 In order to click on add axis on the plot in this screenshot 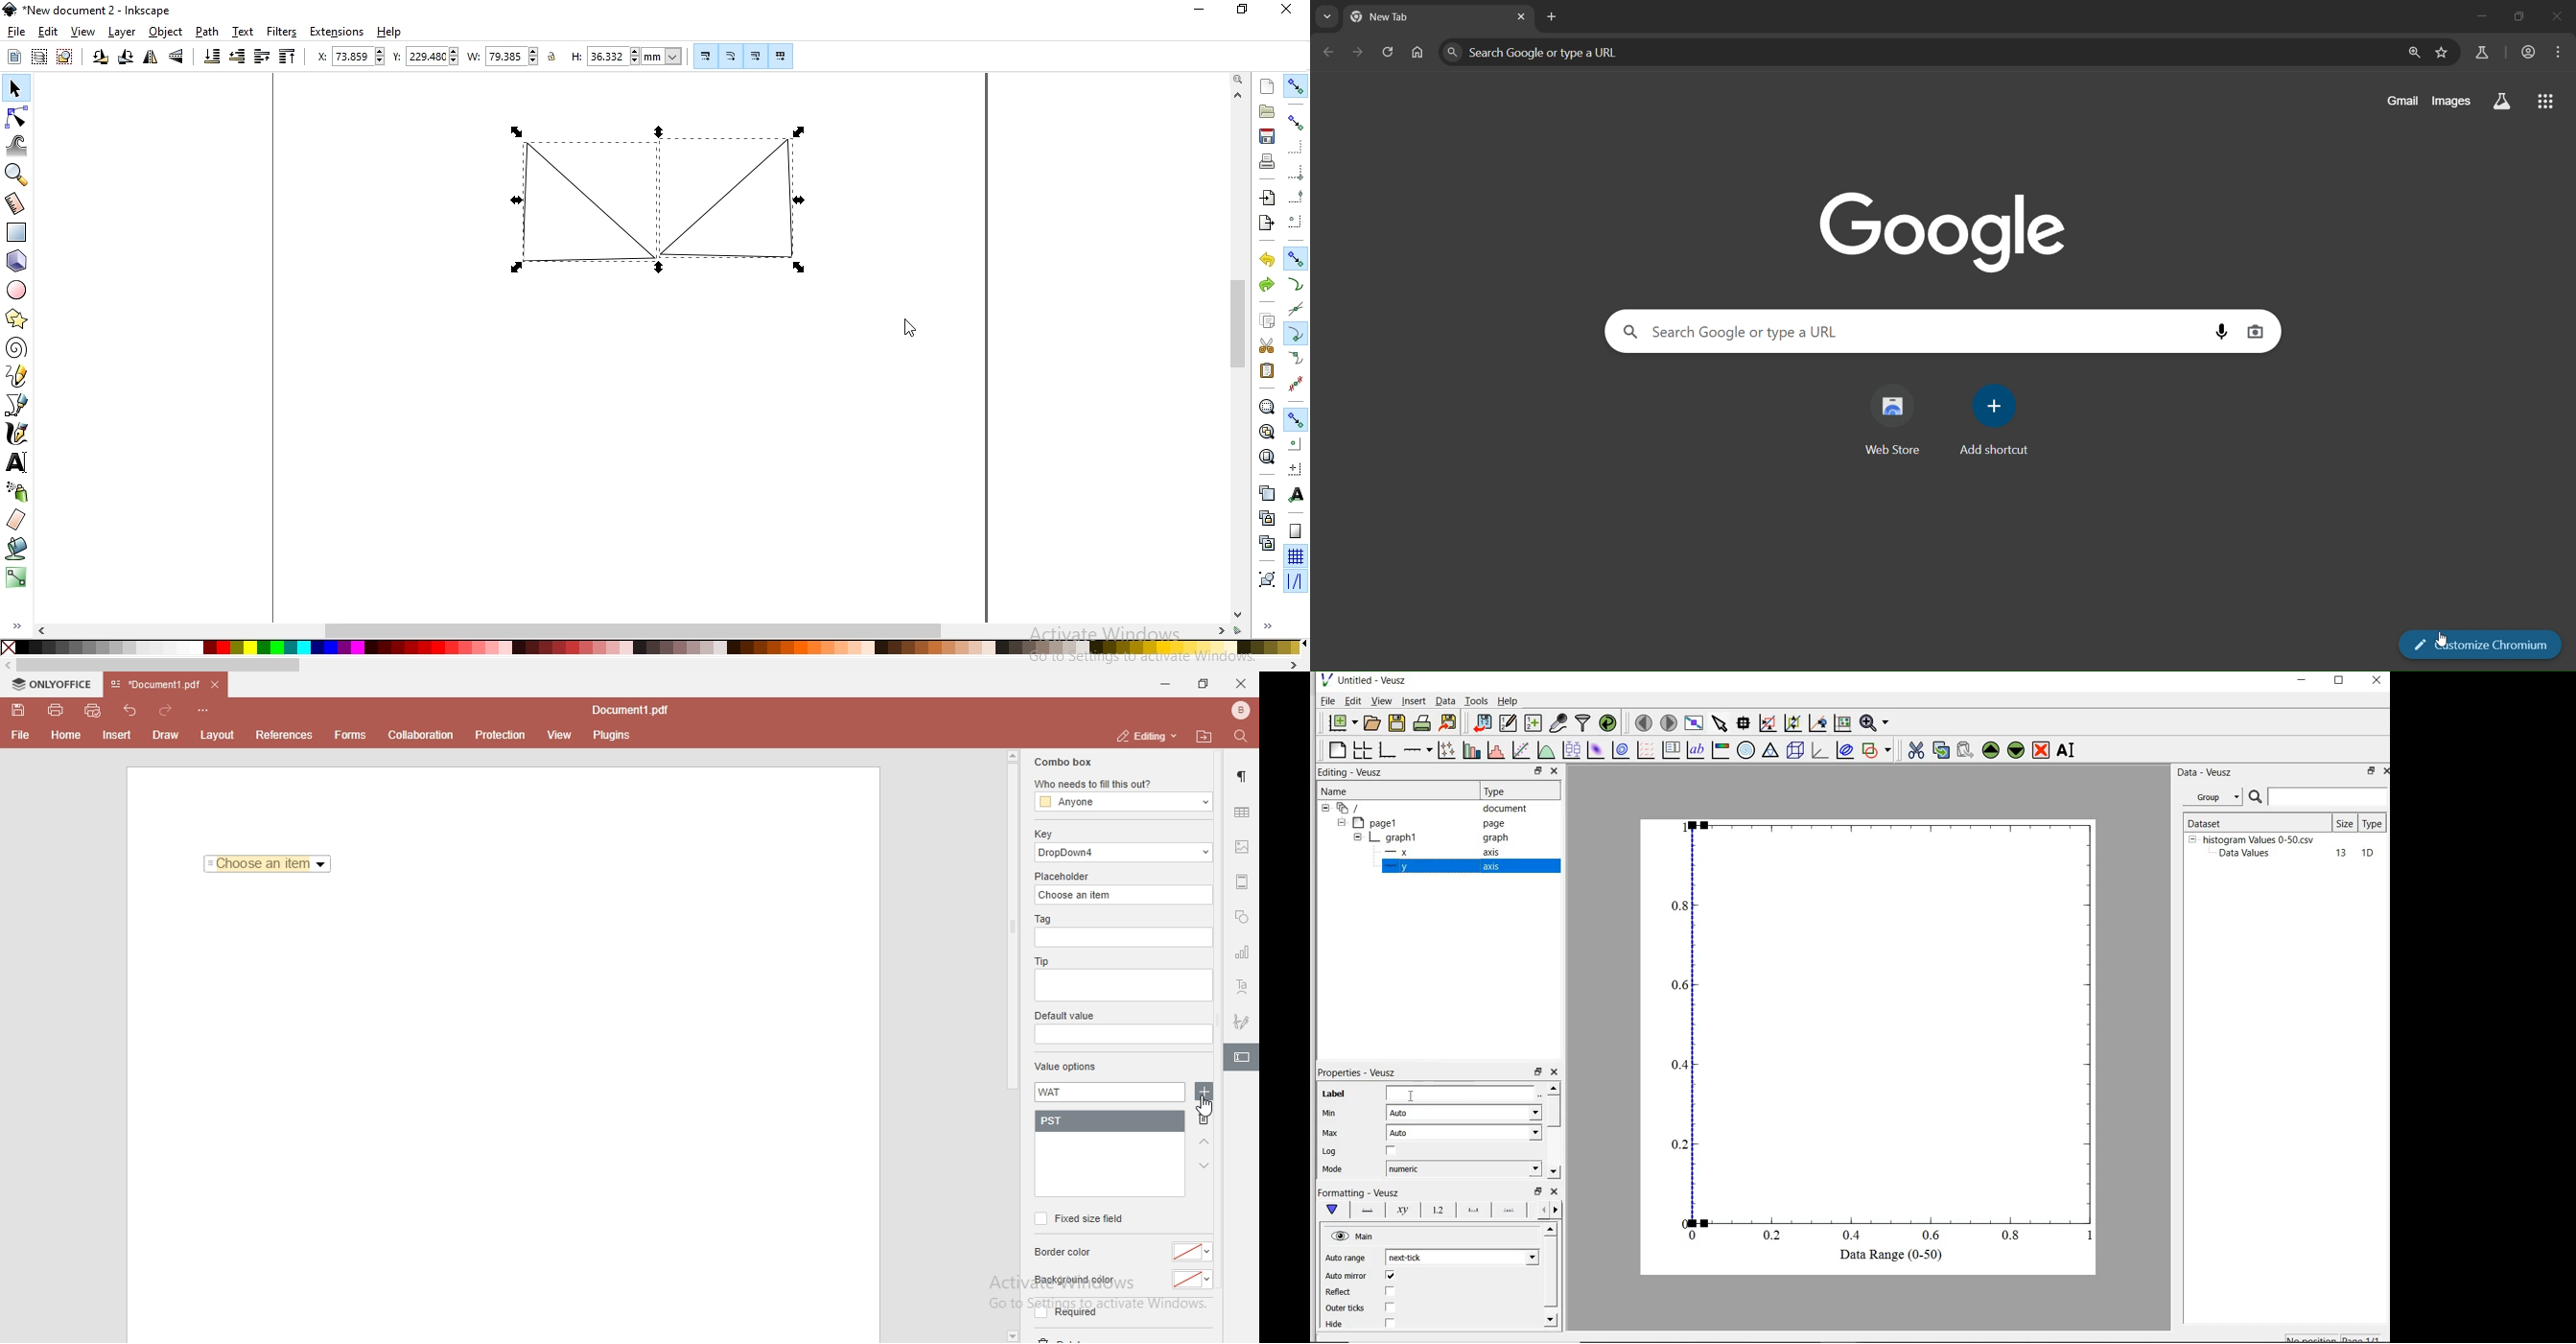, I will do `click(1417, 749)`.